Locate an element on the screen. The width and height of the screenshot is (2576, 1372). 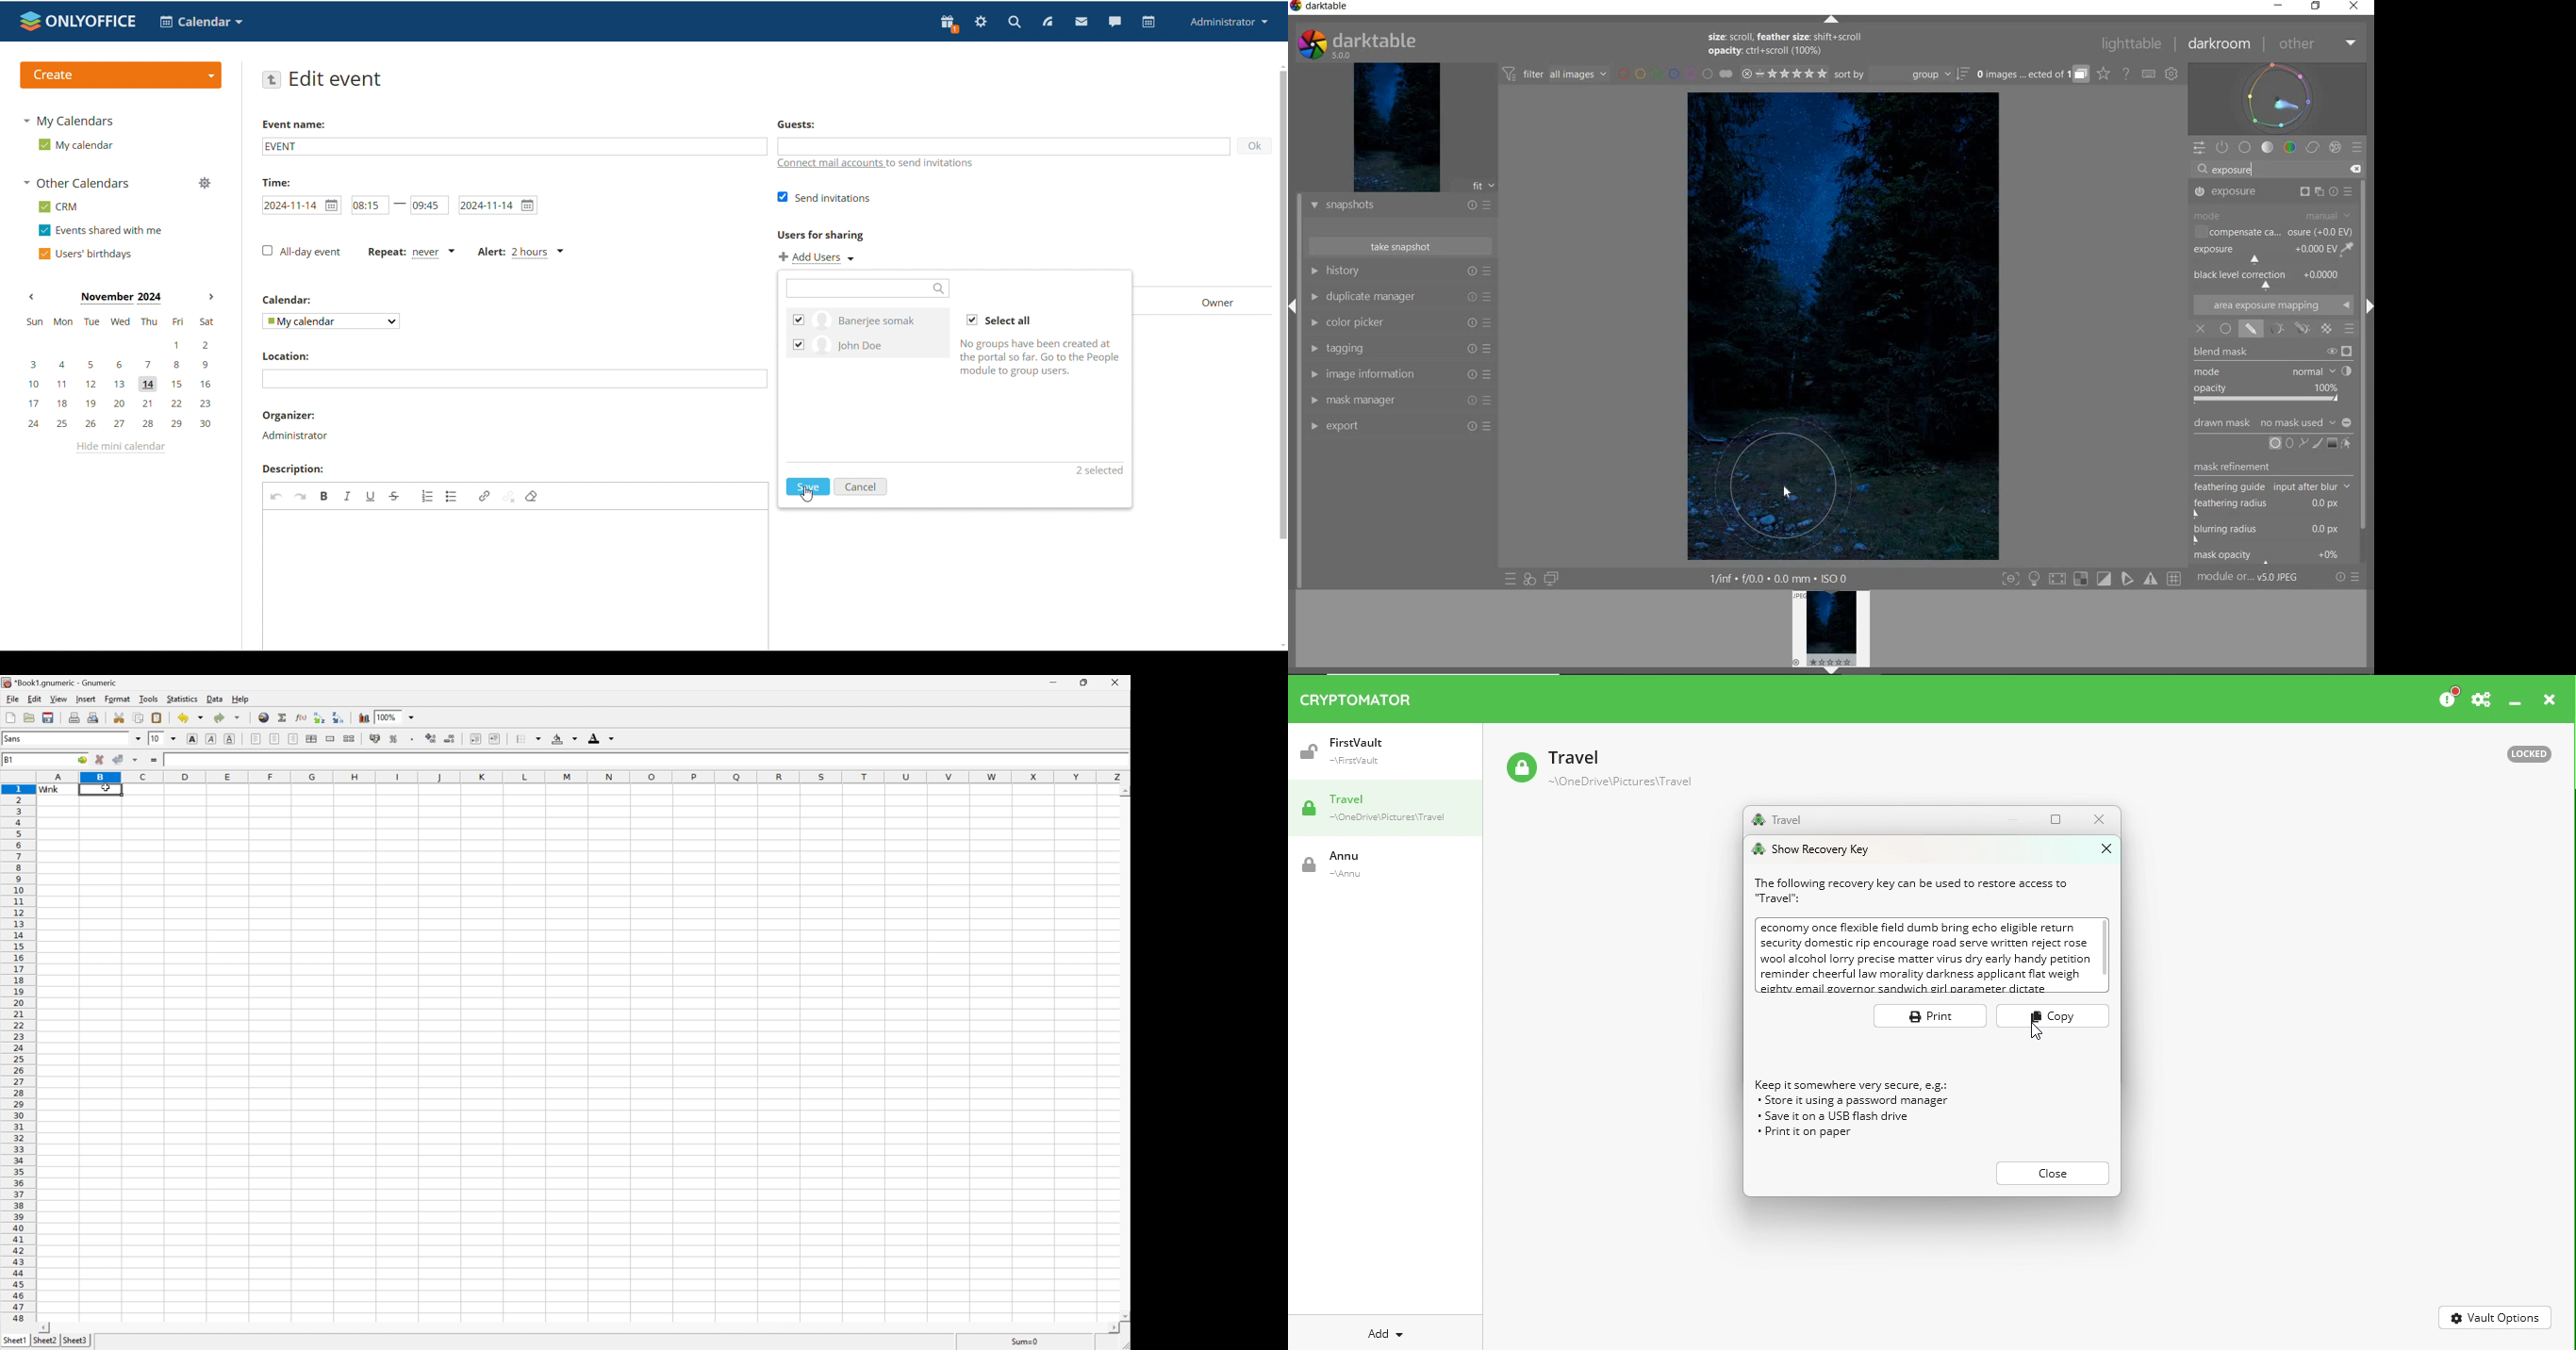
scroll right is located at coordinates (42, 1327).